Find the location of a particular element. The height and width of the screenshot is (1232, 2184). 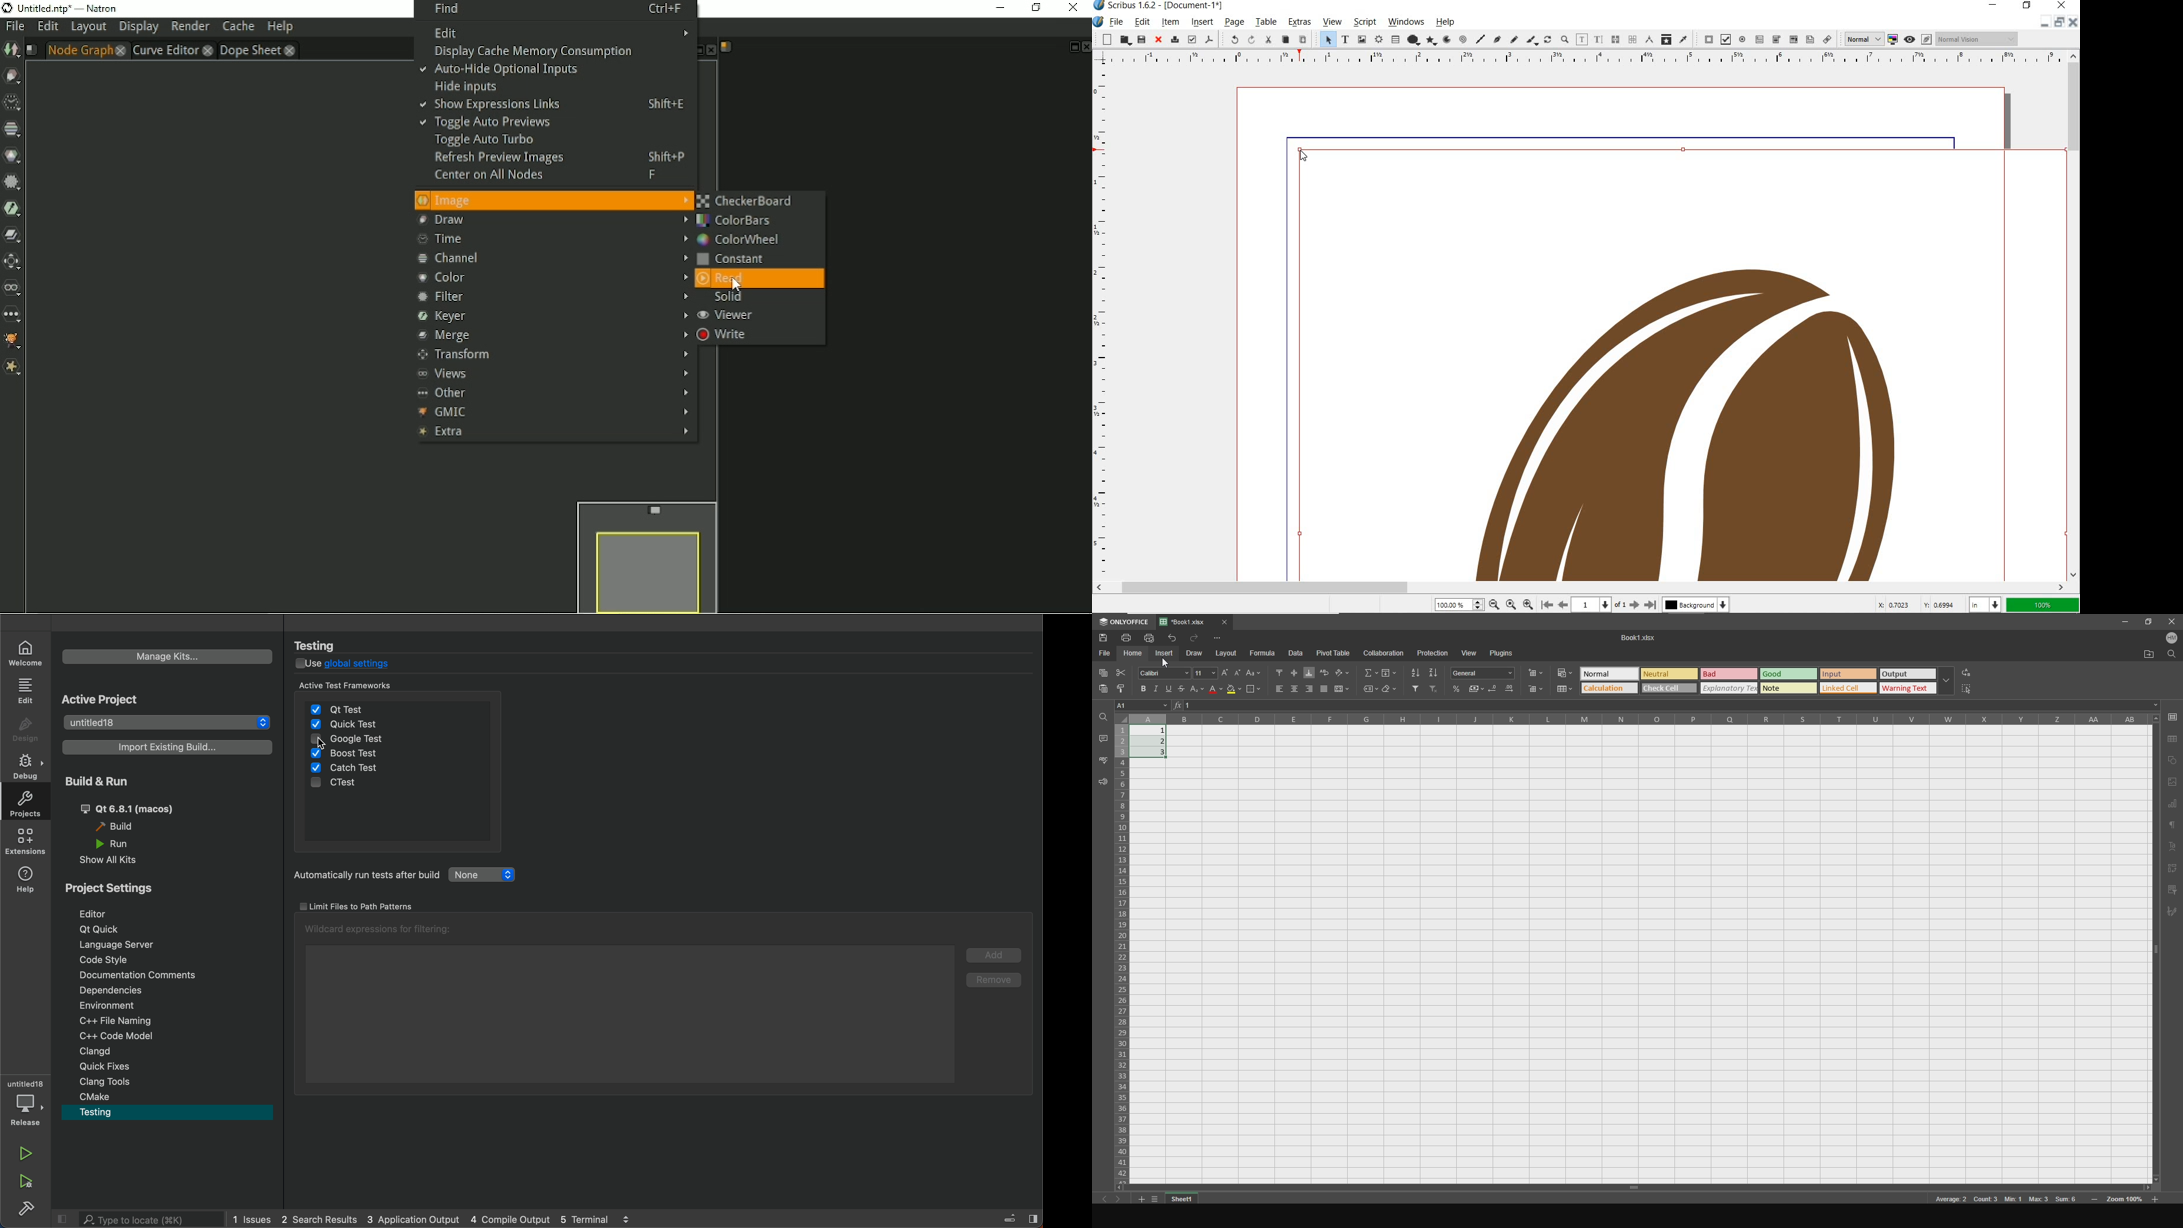

text frame is located at coordinates (1345, 39).